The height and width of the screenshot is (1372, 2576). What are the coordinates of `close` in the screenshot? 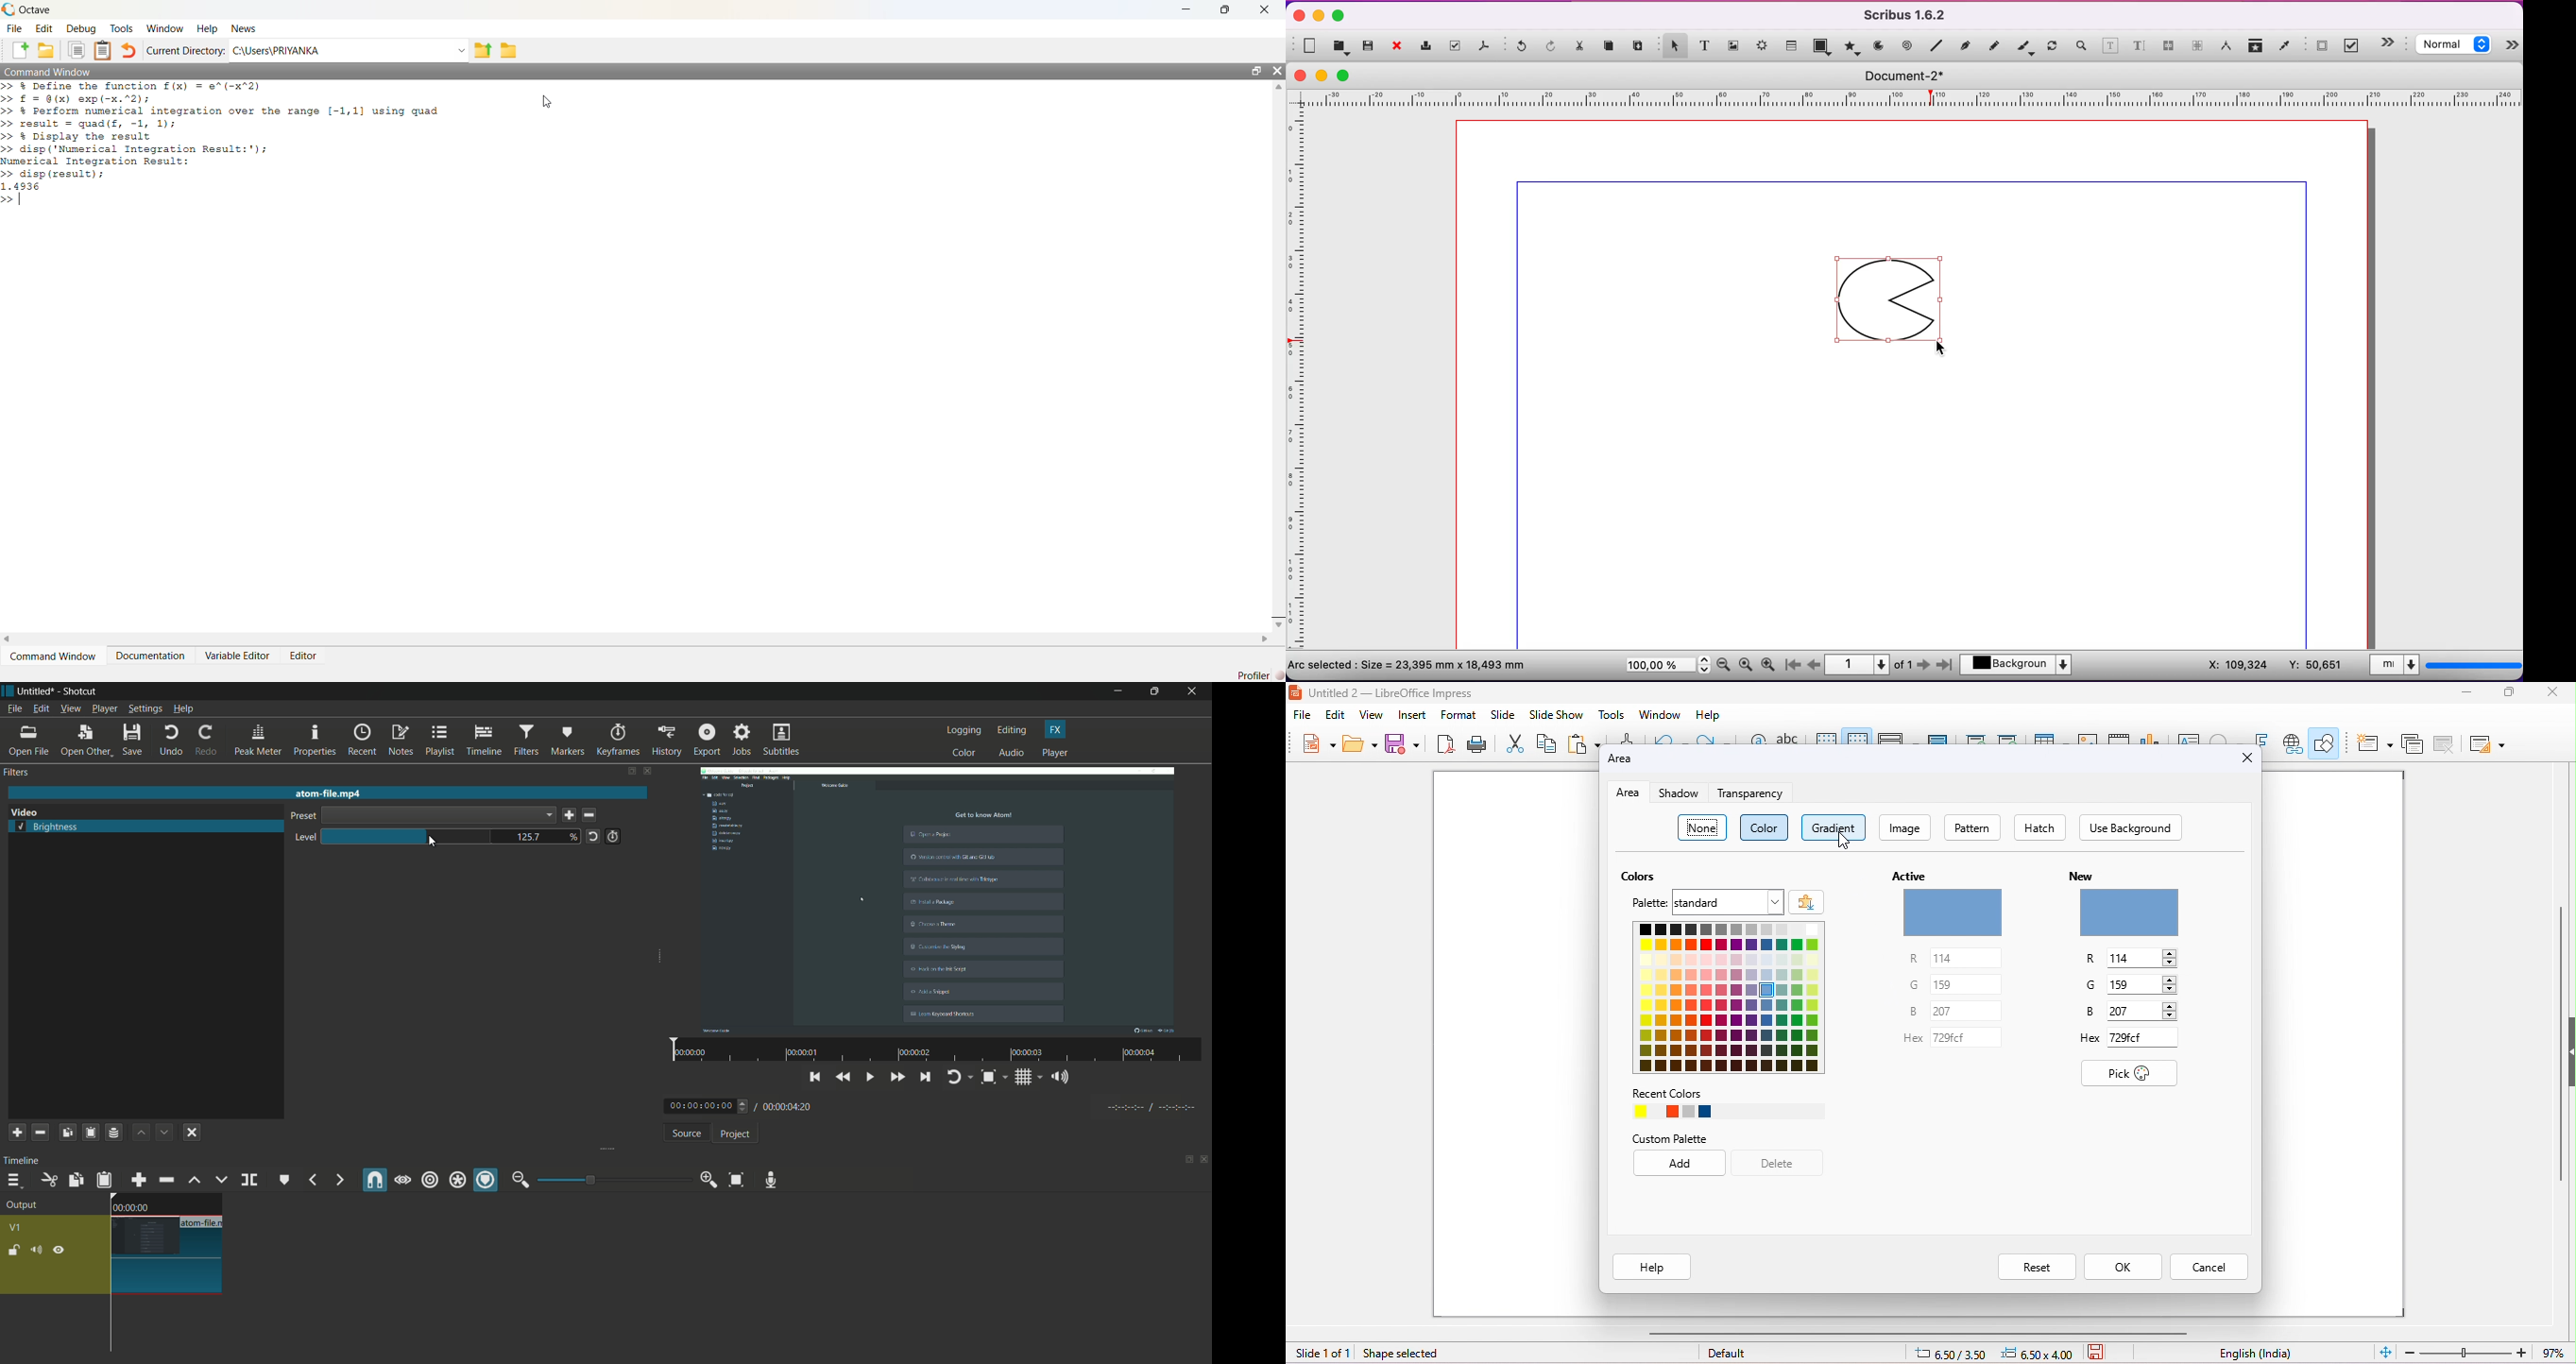 It's located at (1296, 17).